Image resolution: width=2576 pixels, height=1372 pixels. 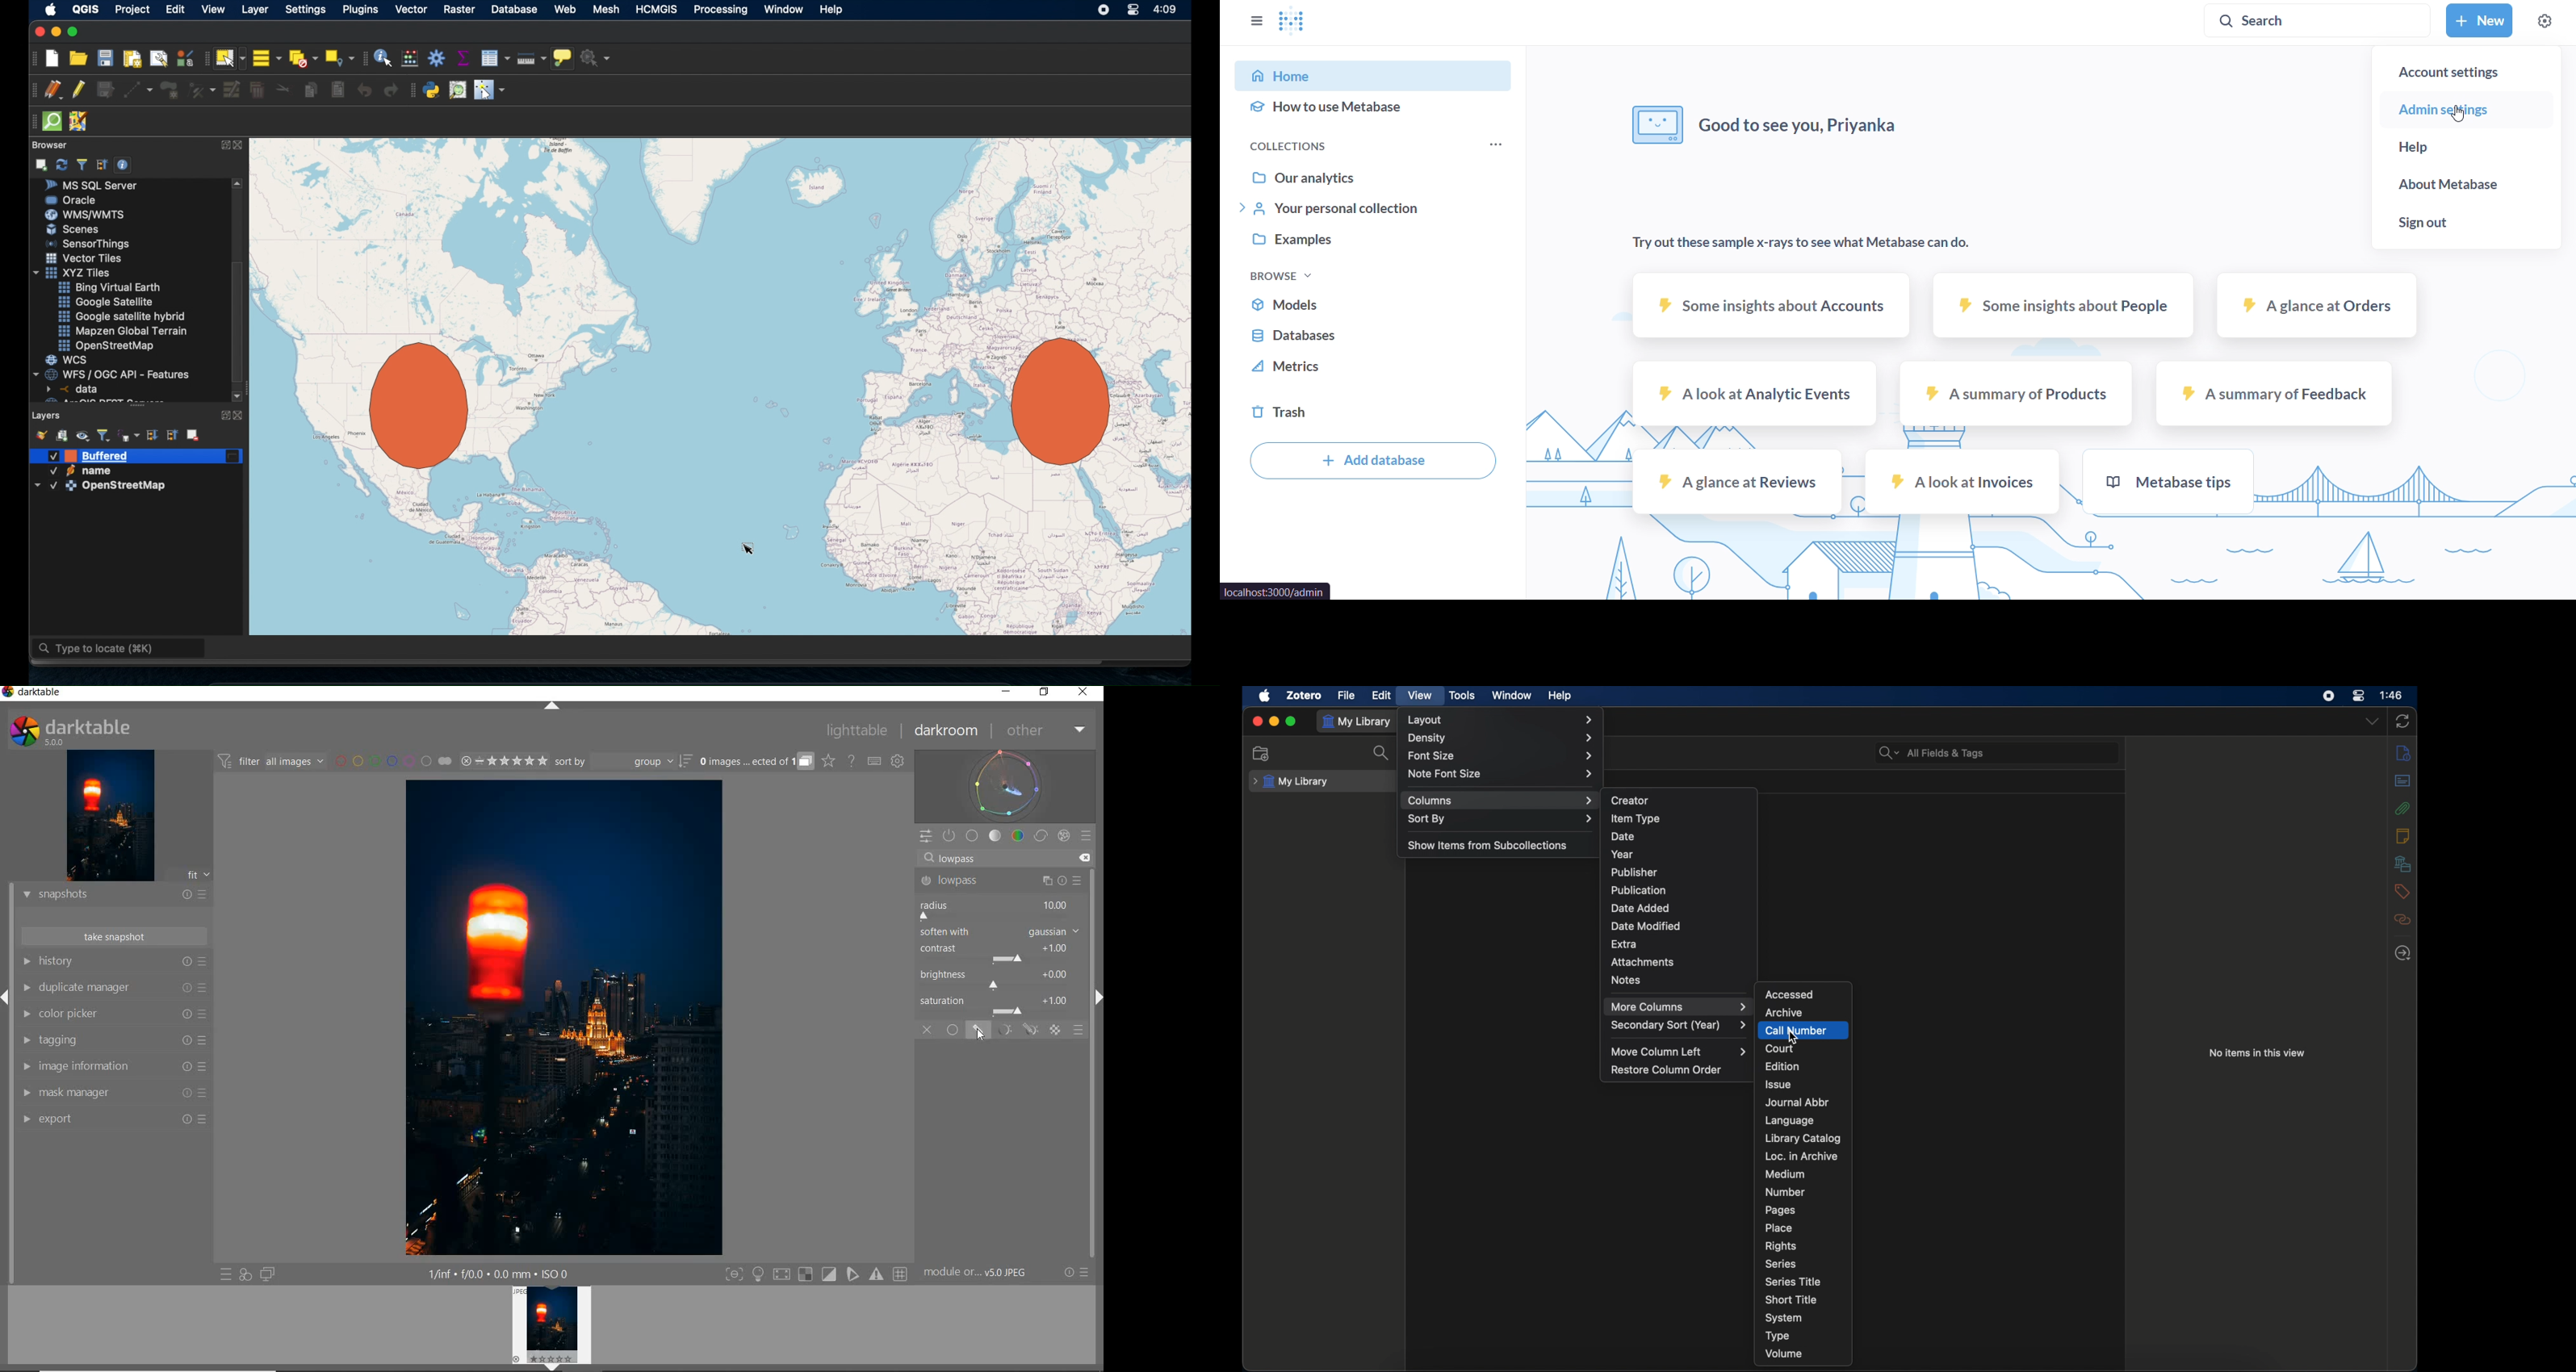 What do you see at coordinates (1378, 177) in the screenshot?
I see `our analytics` at bounding box center [1378, 177].